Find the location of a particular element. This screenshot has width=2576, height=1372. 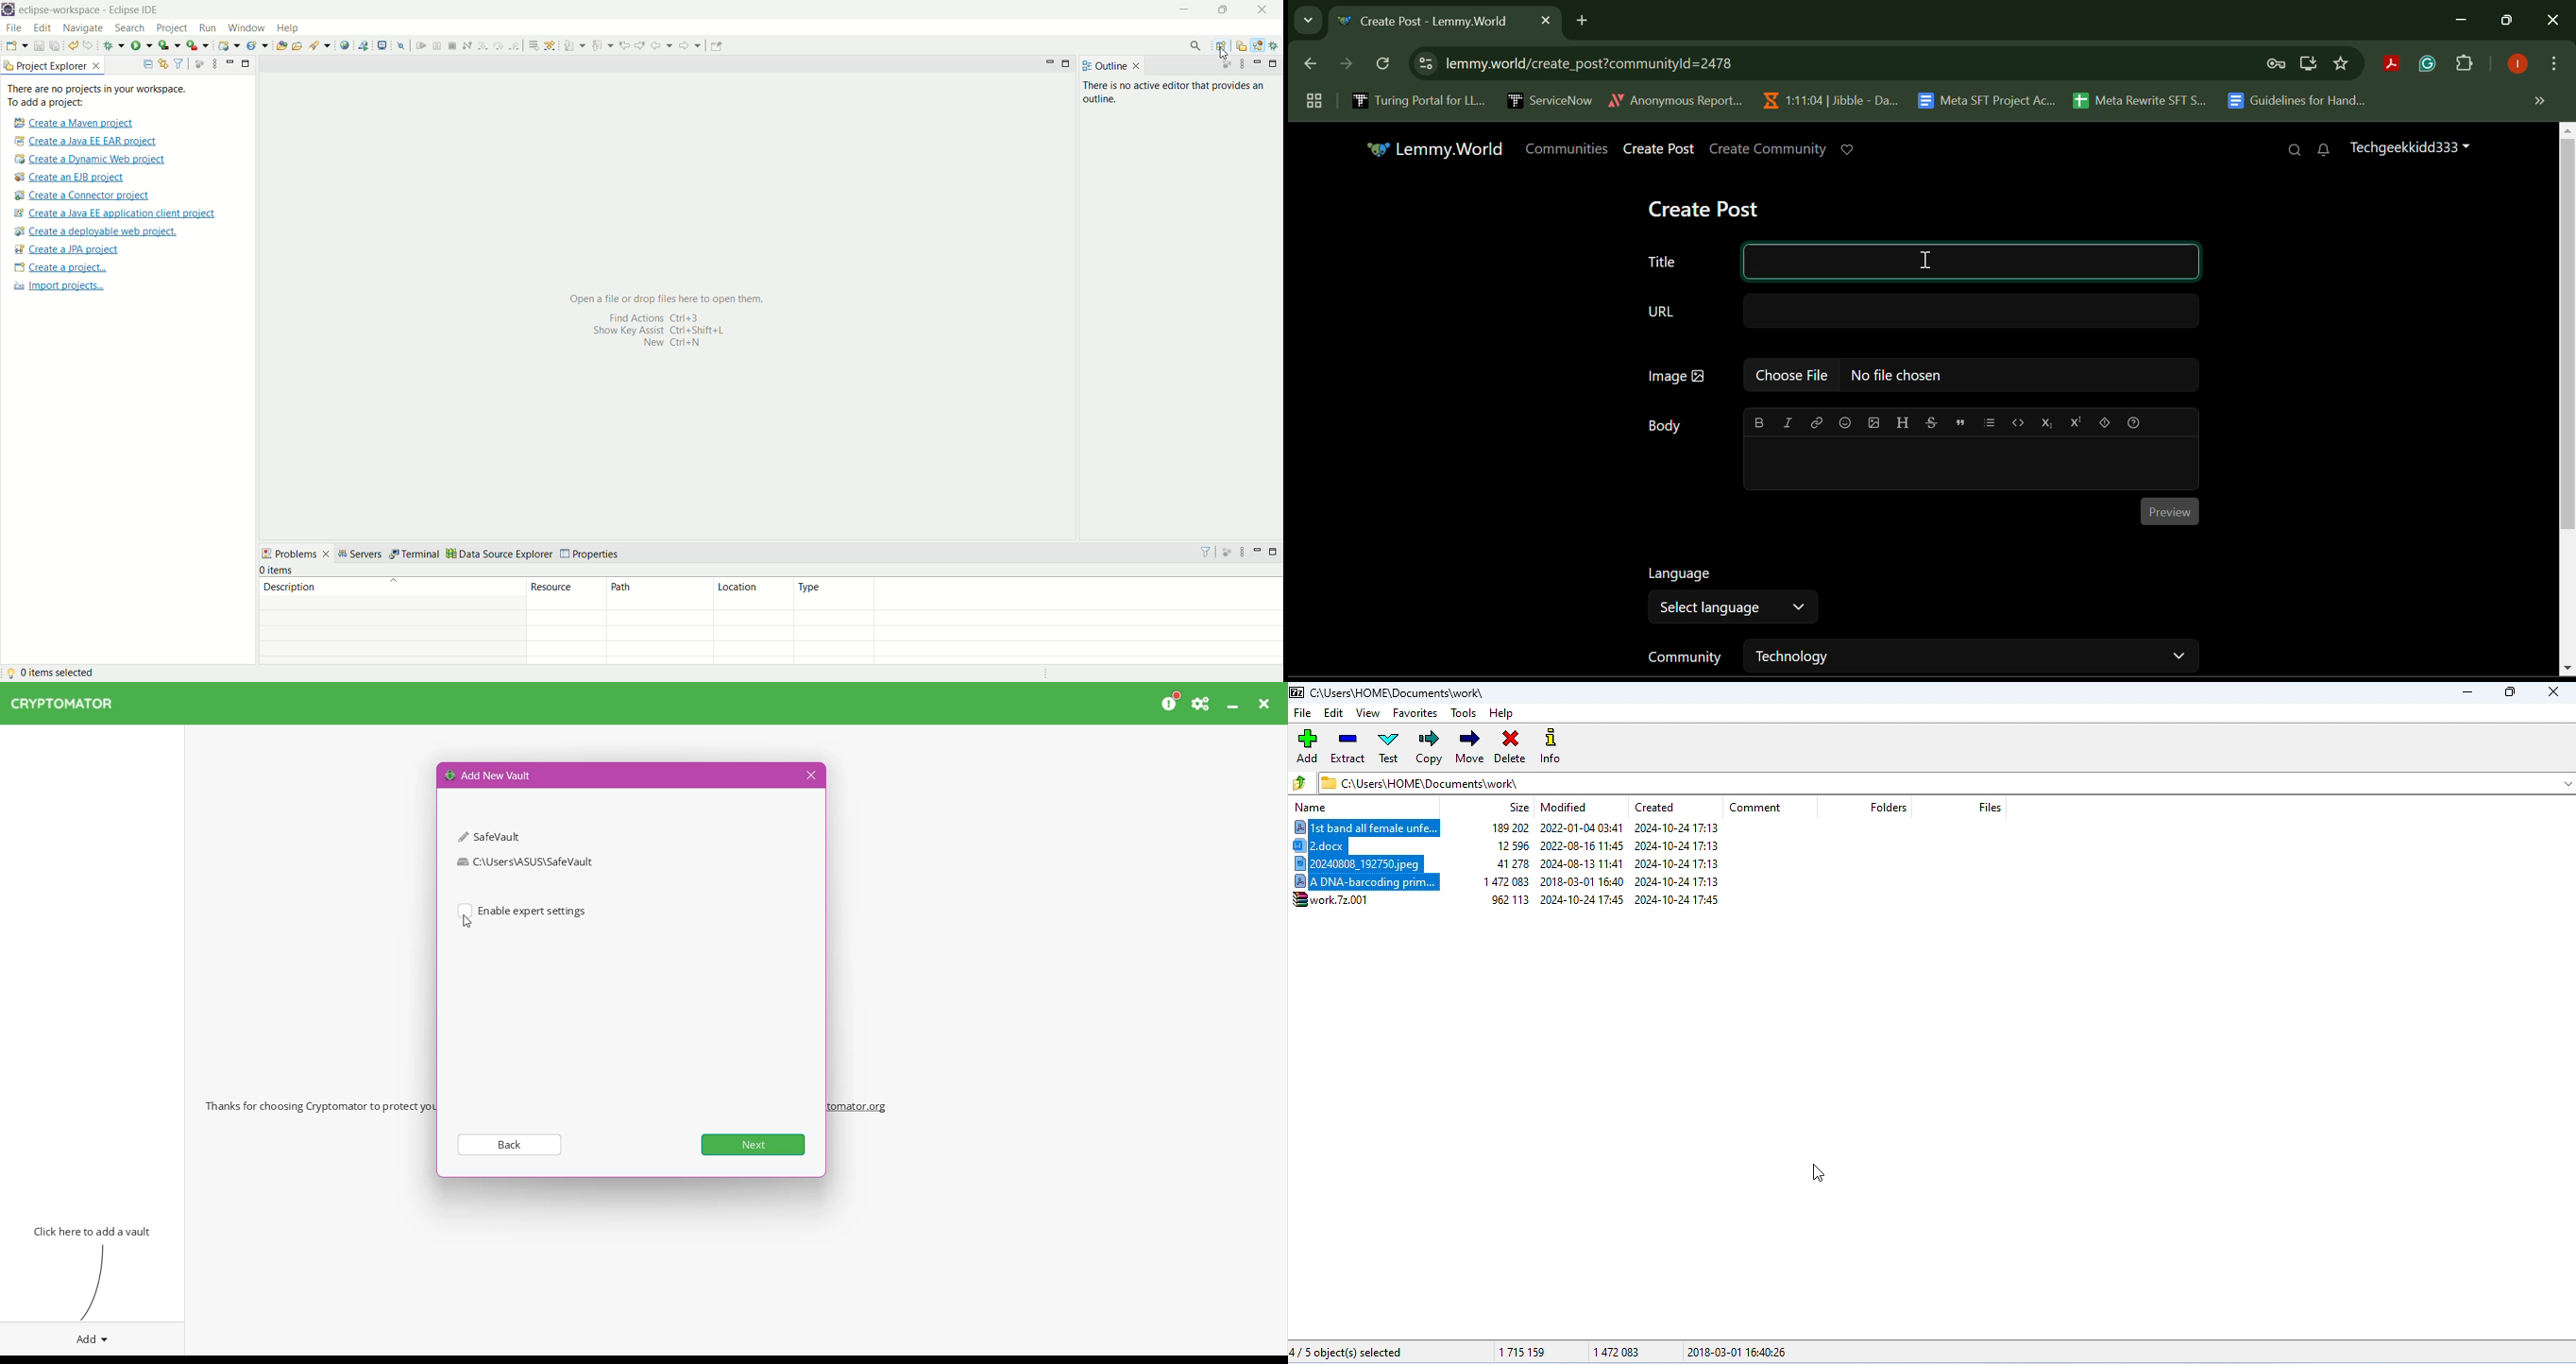

maximize is located at coordinates (1224, 11).